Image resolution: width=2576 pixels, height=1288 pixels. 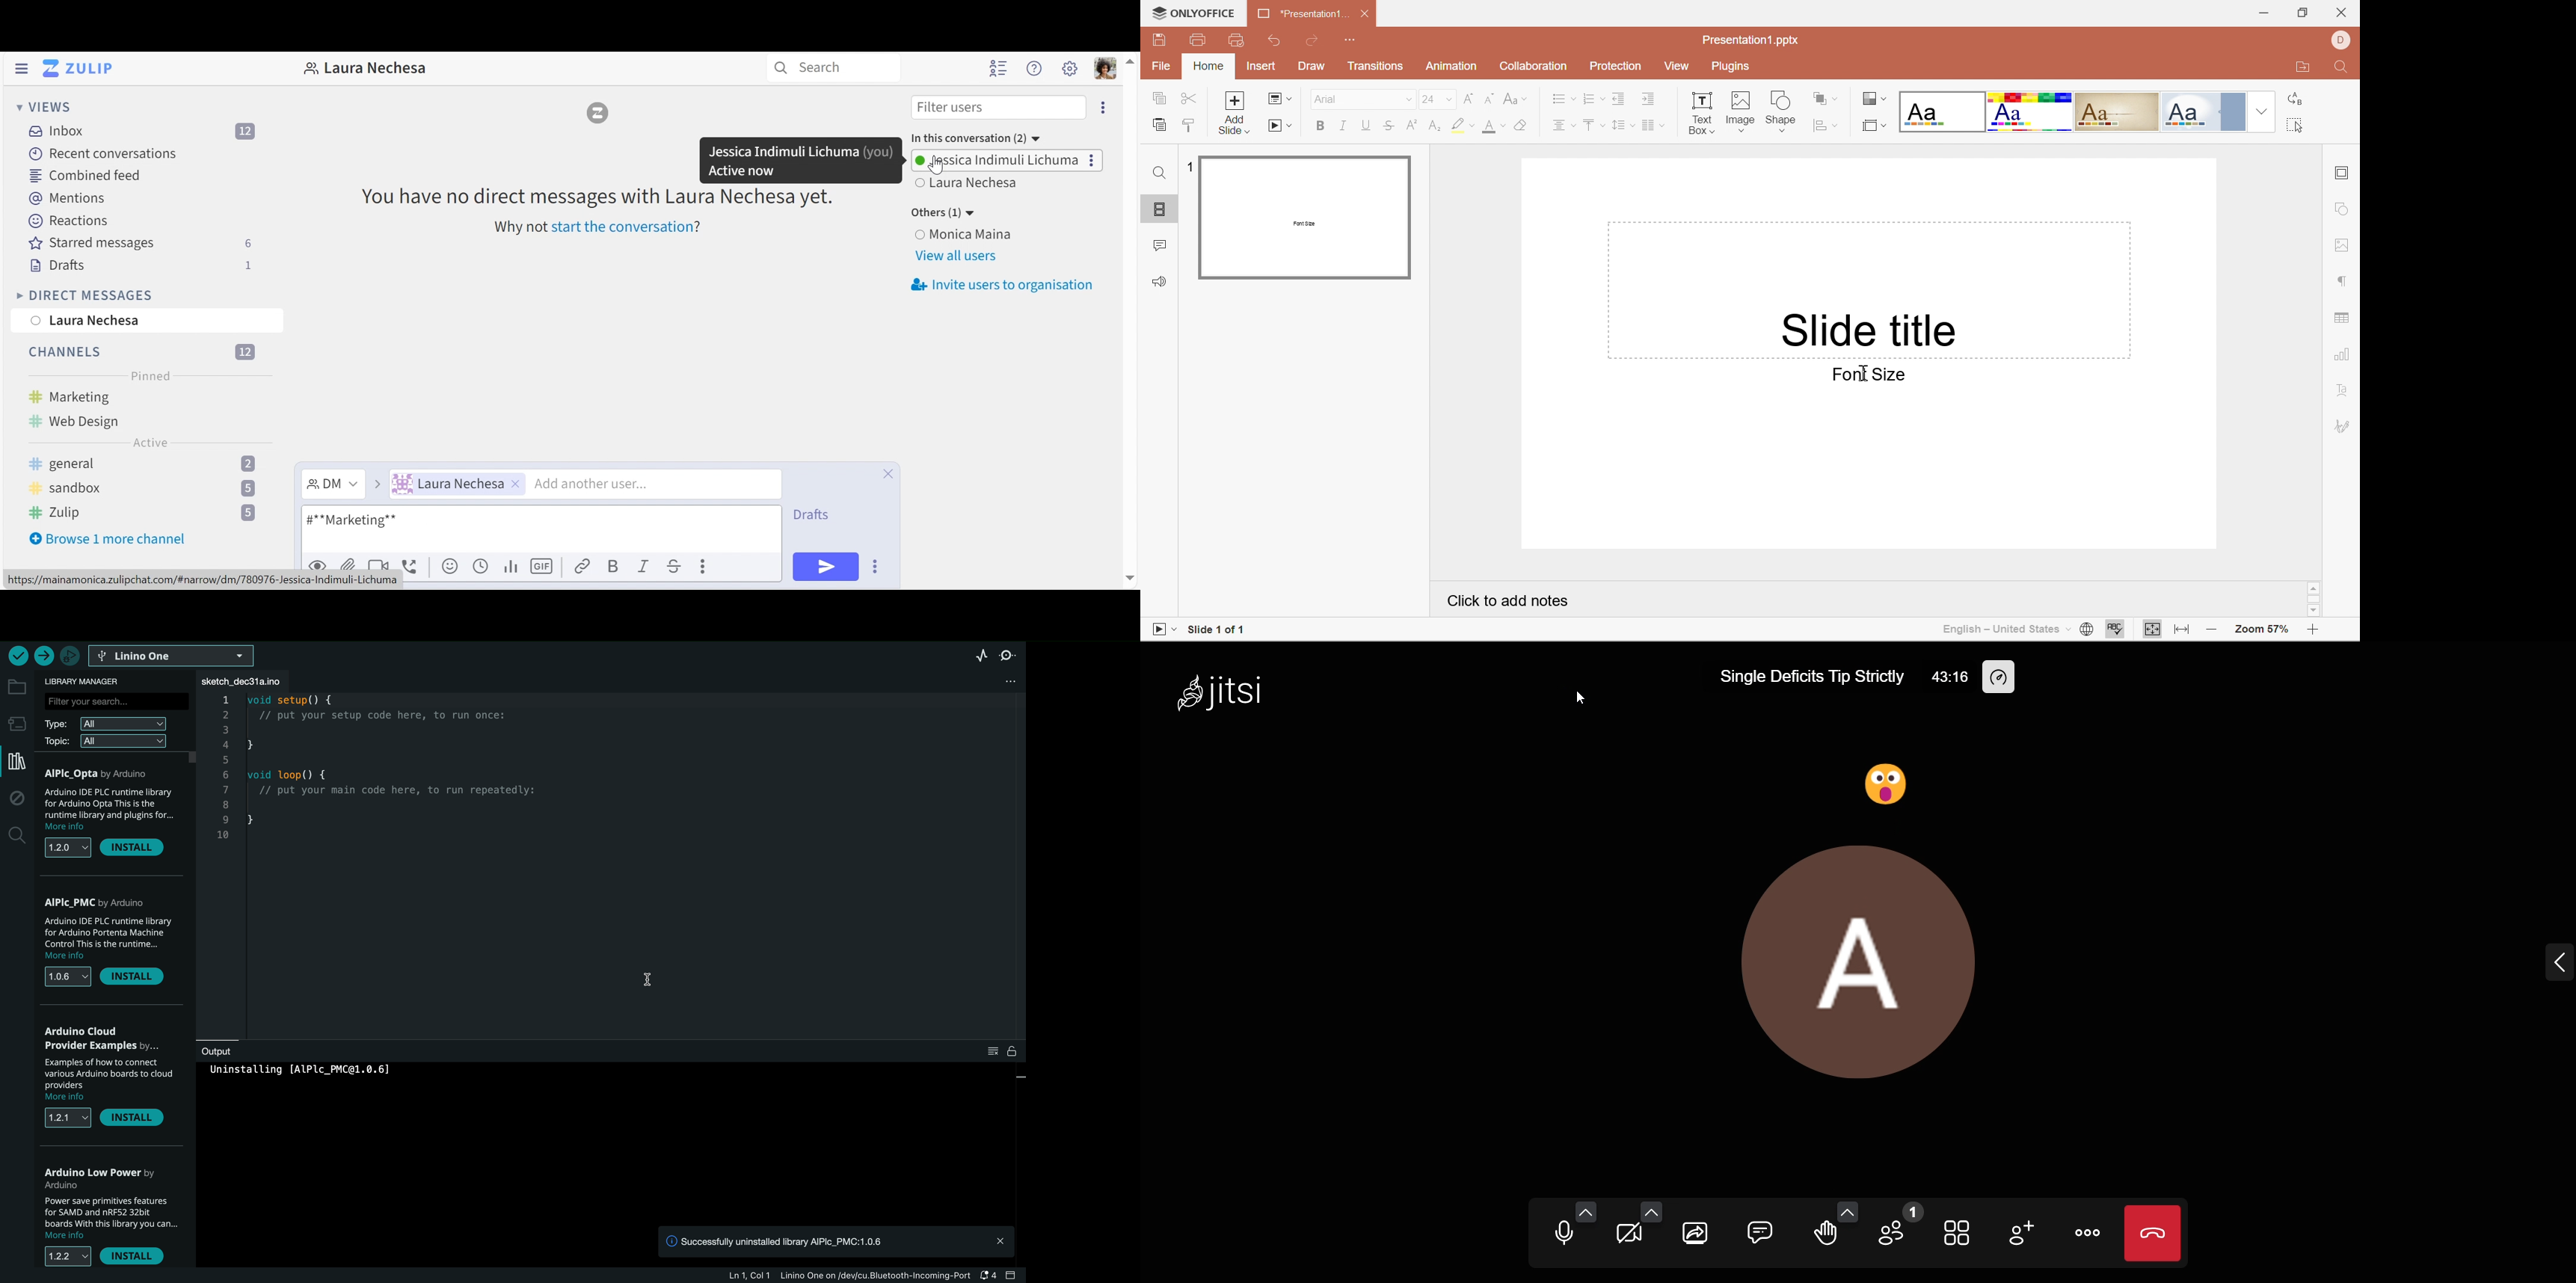 I want to click on Filter users, so click(x=998, y=108).